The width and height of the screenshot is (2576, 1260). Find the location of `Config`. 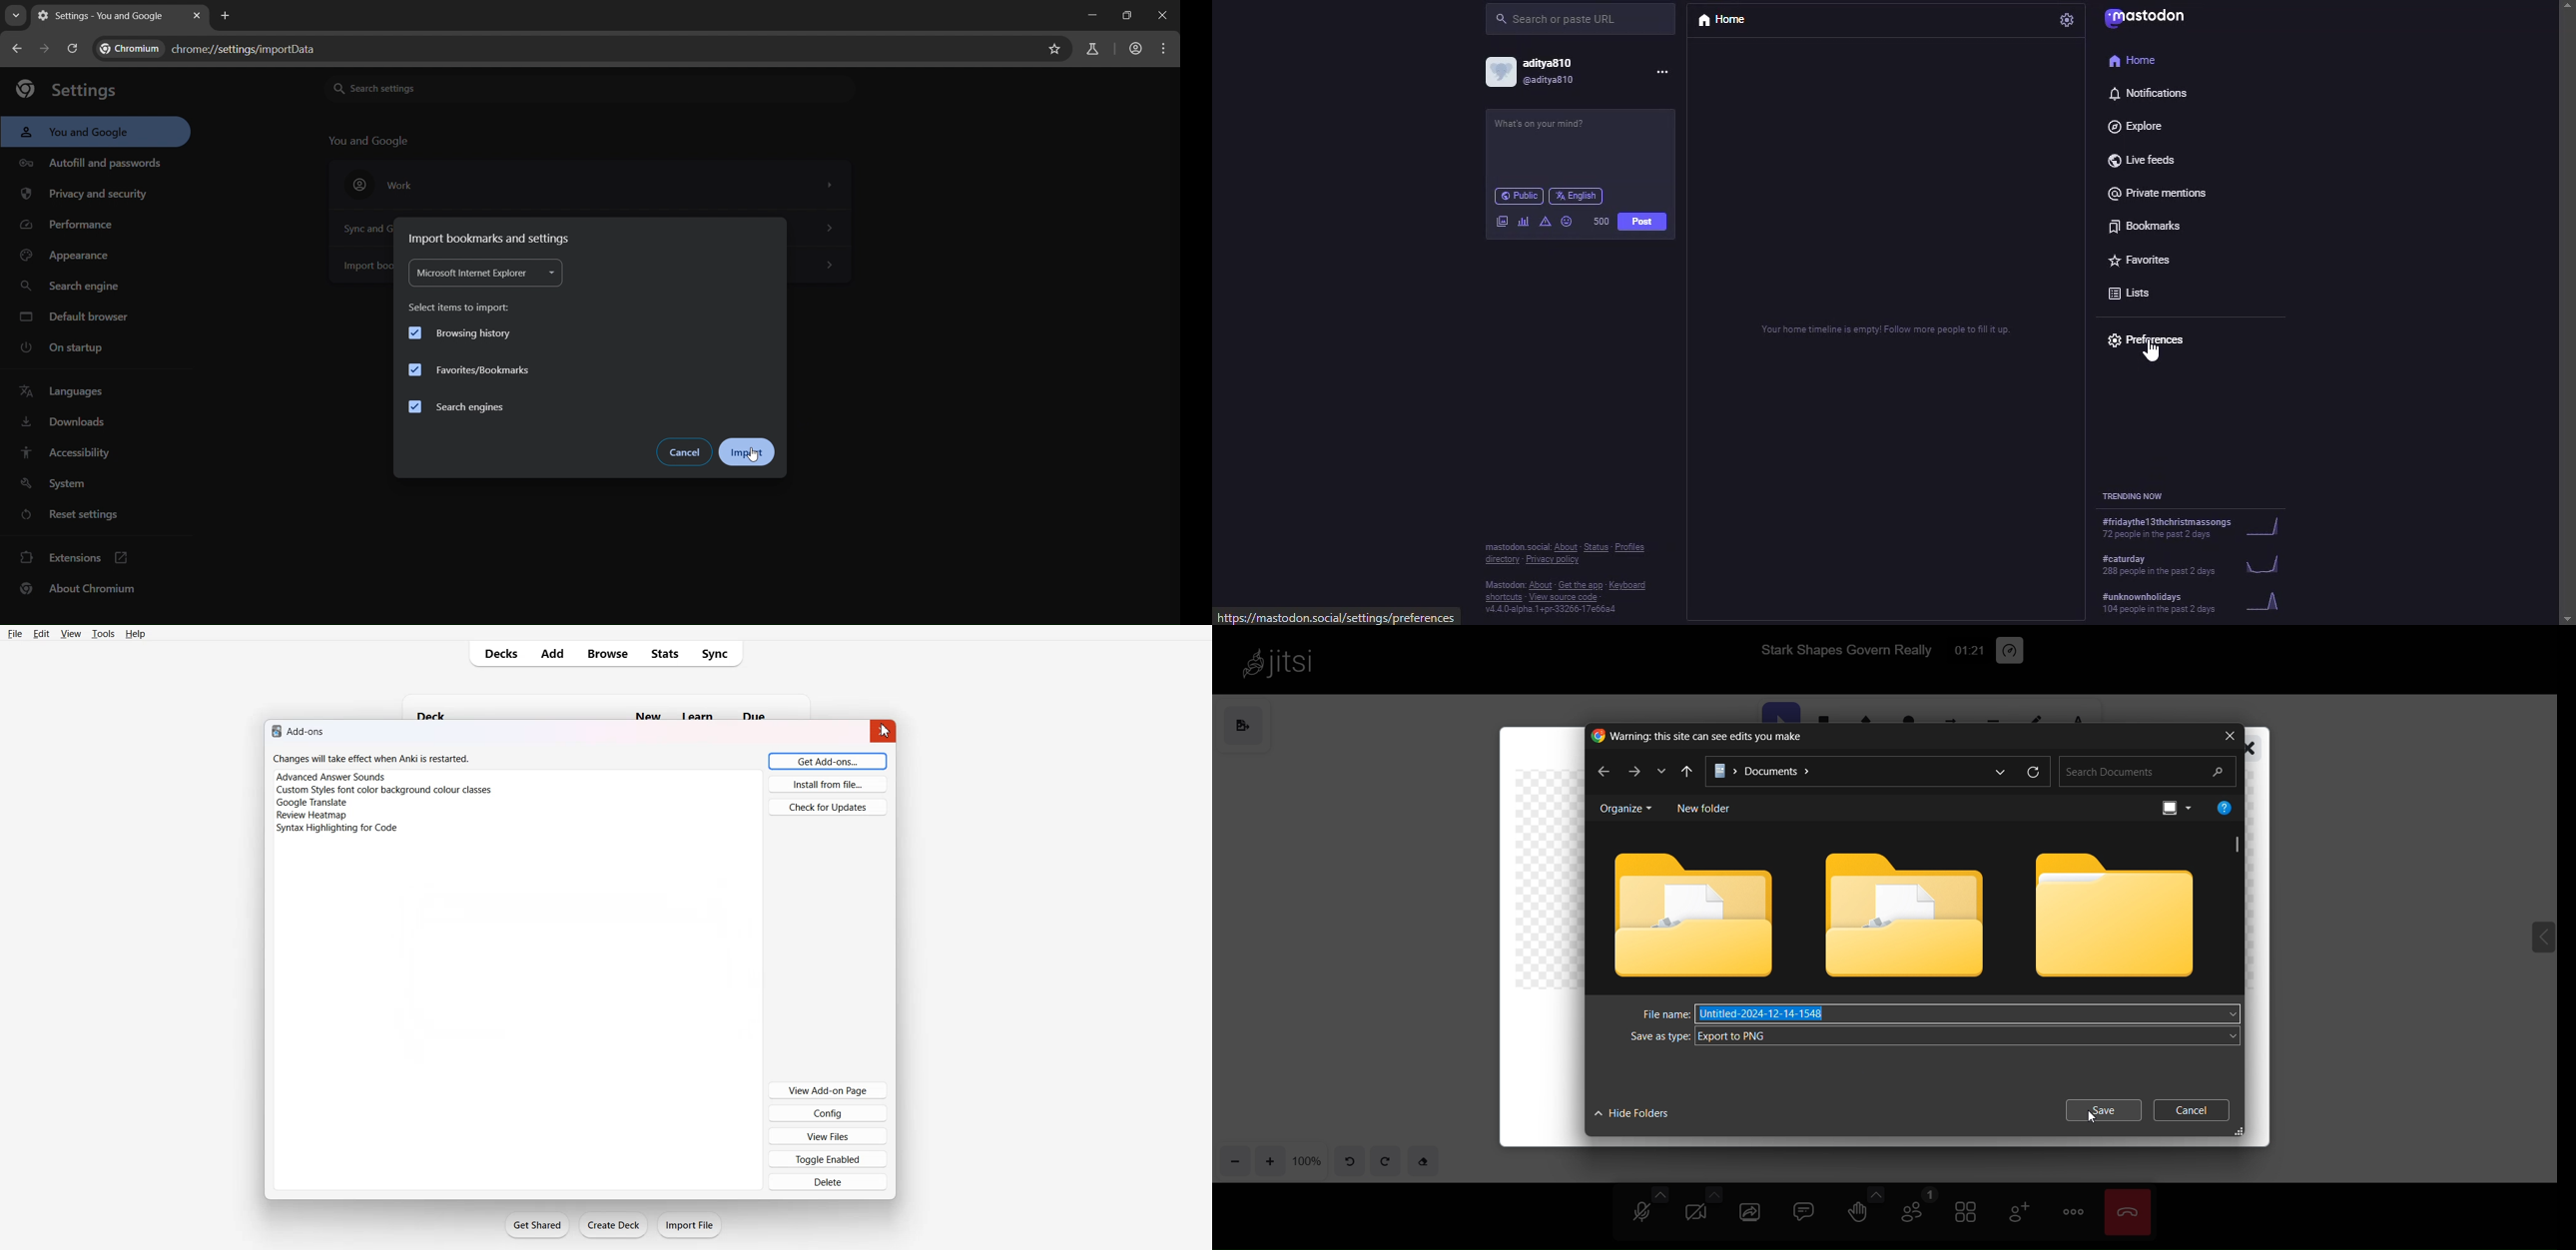

Config is located at coordinates (828, 1113).